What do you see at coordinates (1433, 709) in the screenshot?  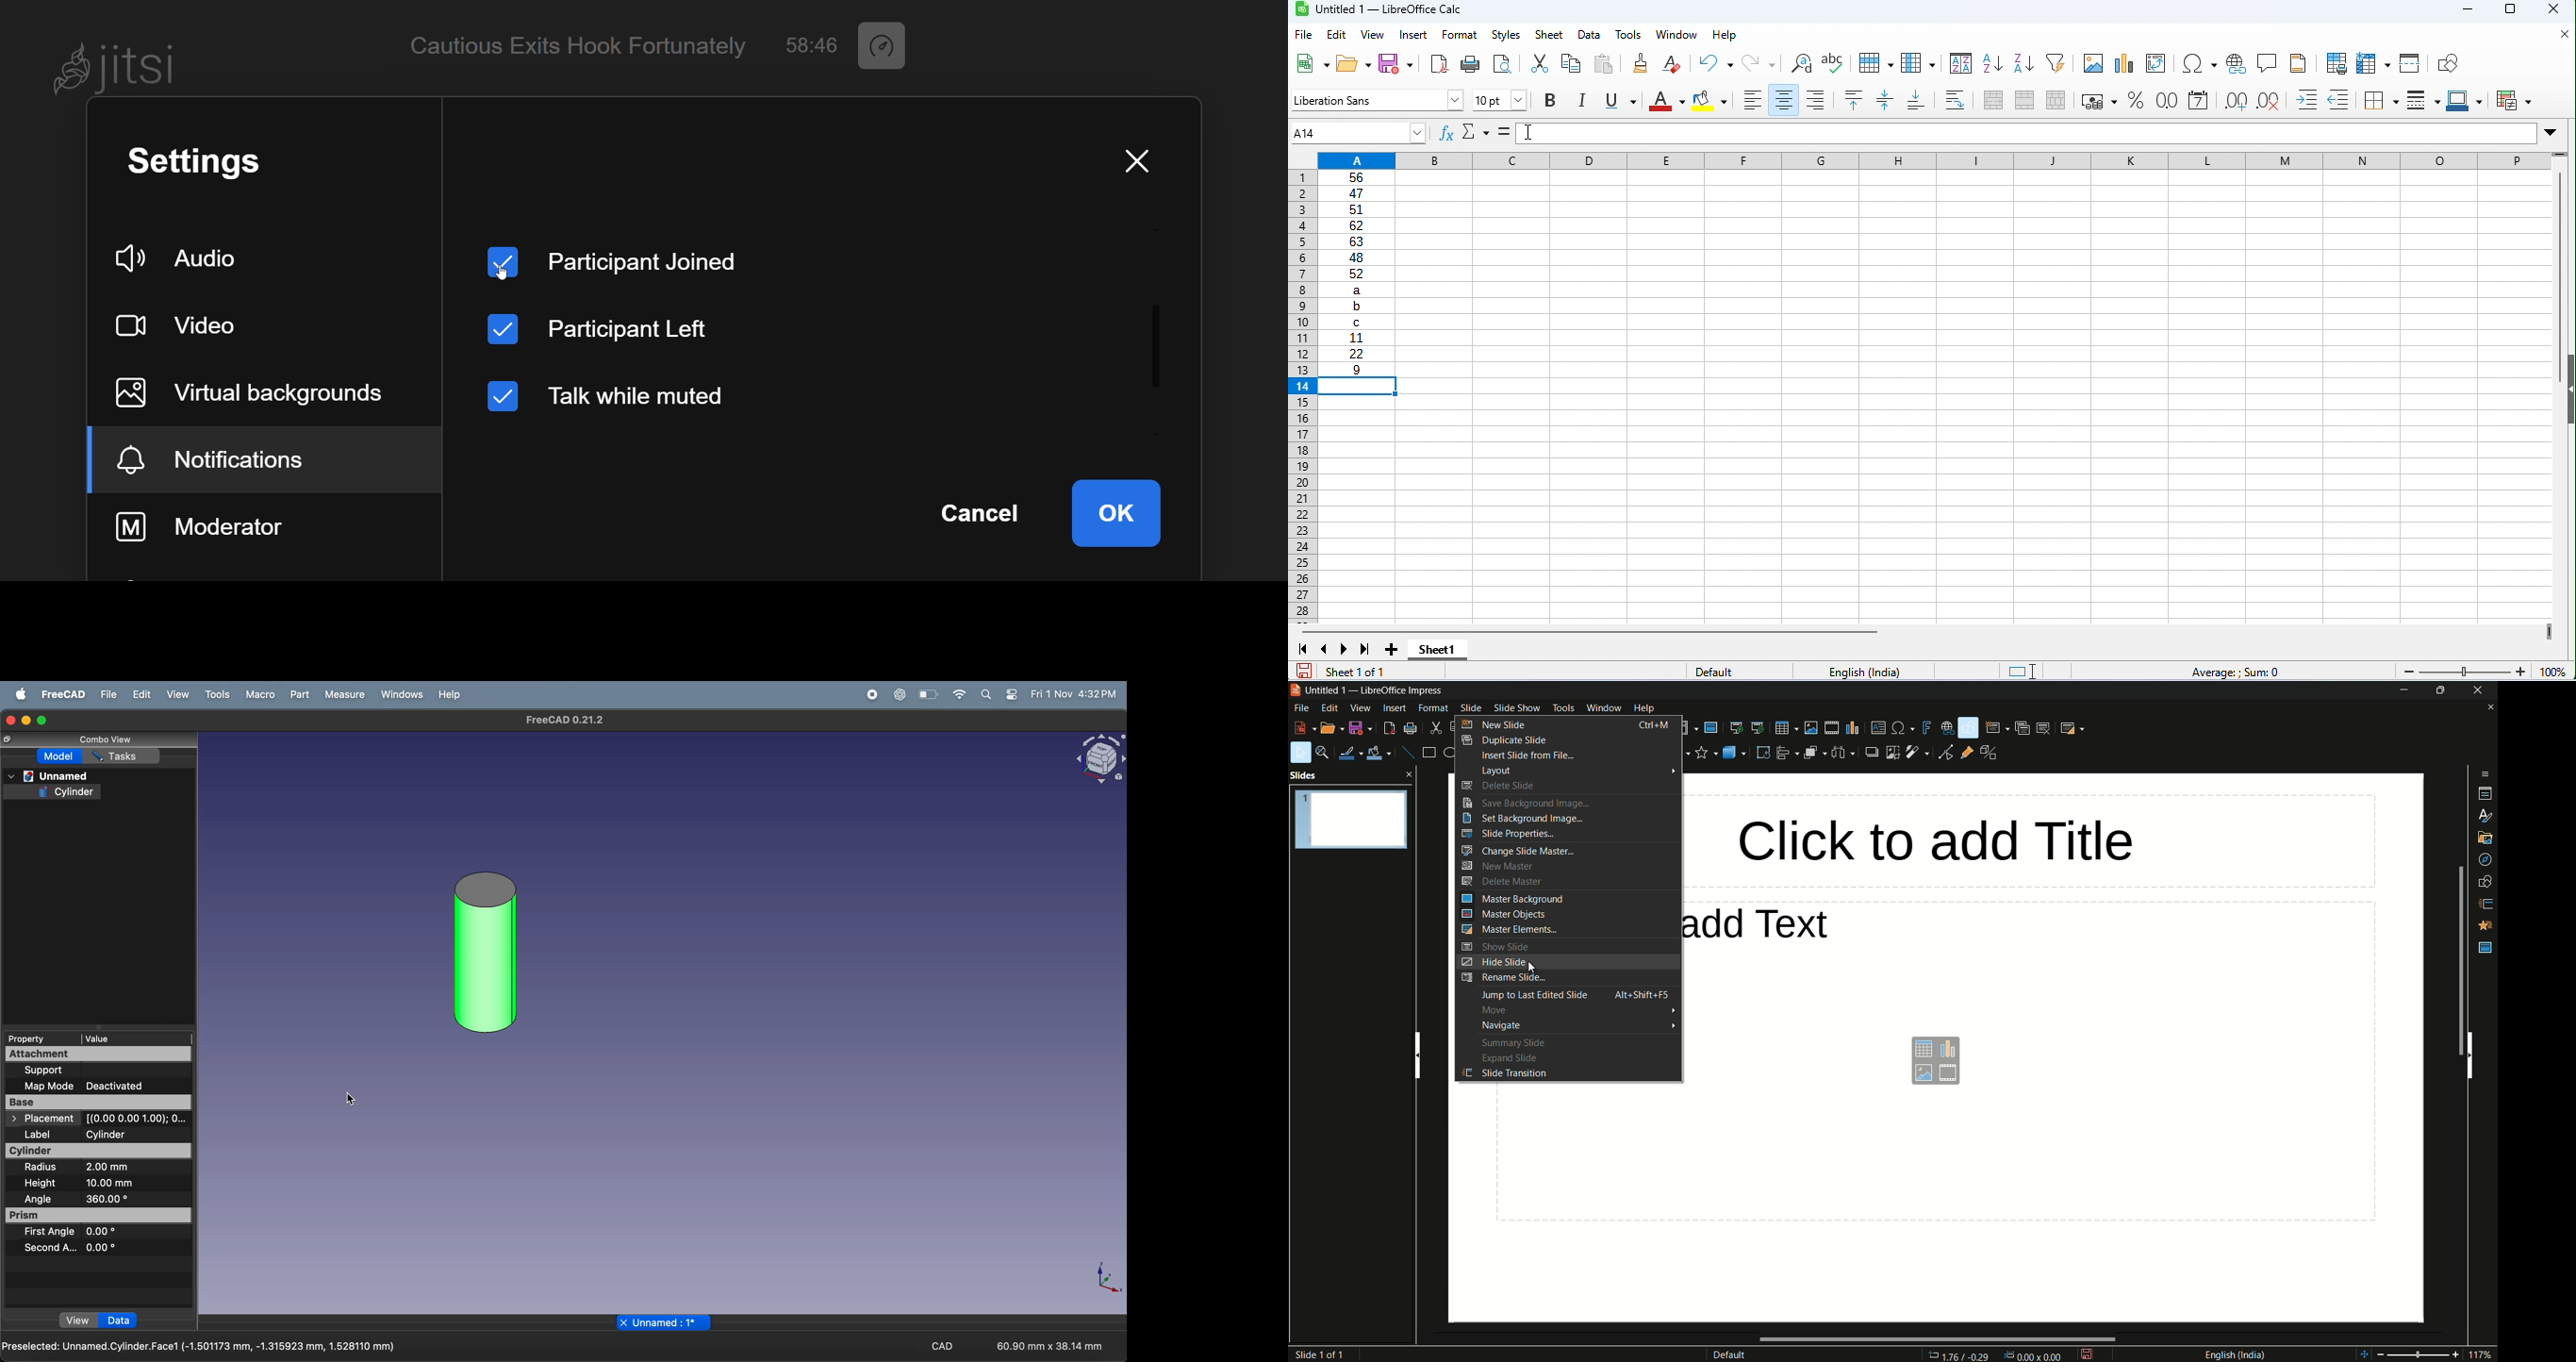 I see `format menu` at bounding box center [1433, 709].